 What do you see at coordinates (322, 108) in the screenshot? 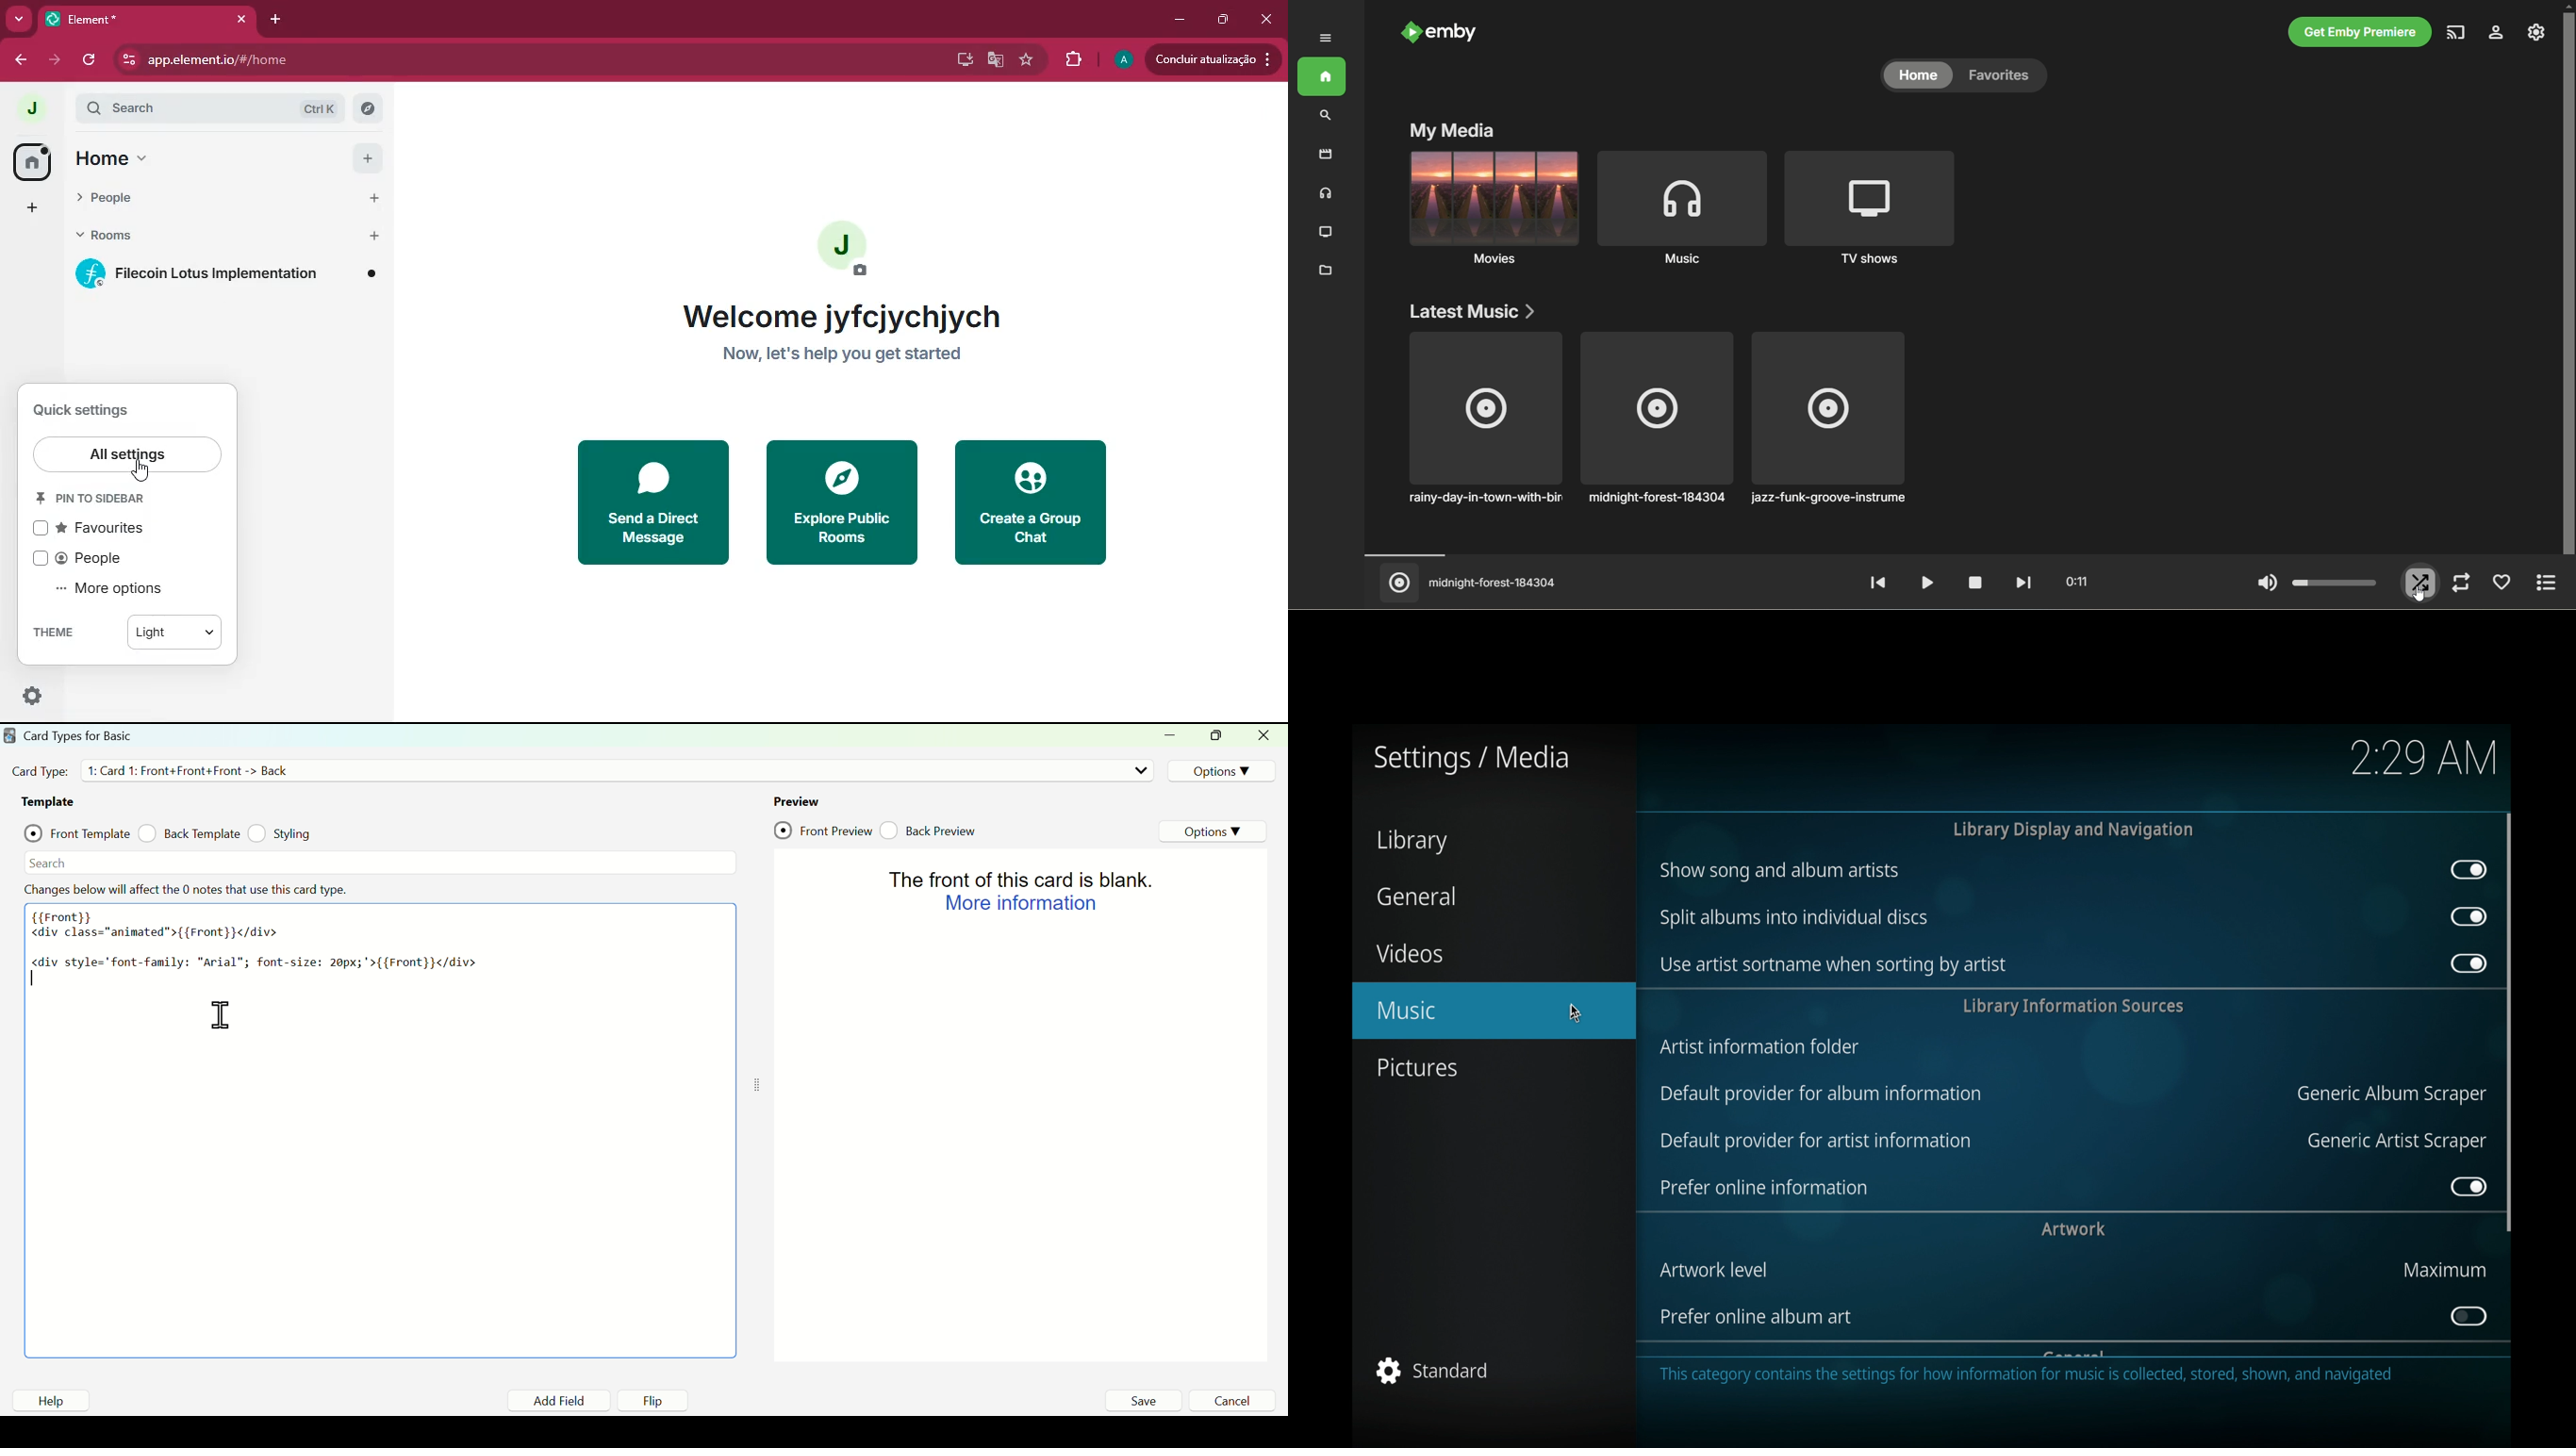
I see `ctrl k` at bounding box center [322, 108].